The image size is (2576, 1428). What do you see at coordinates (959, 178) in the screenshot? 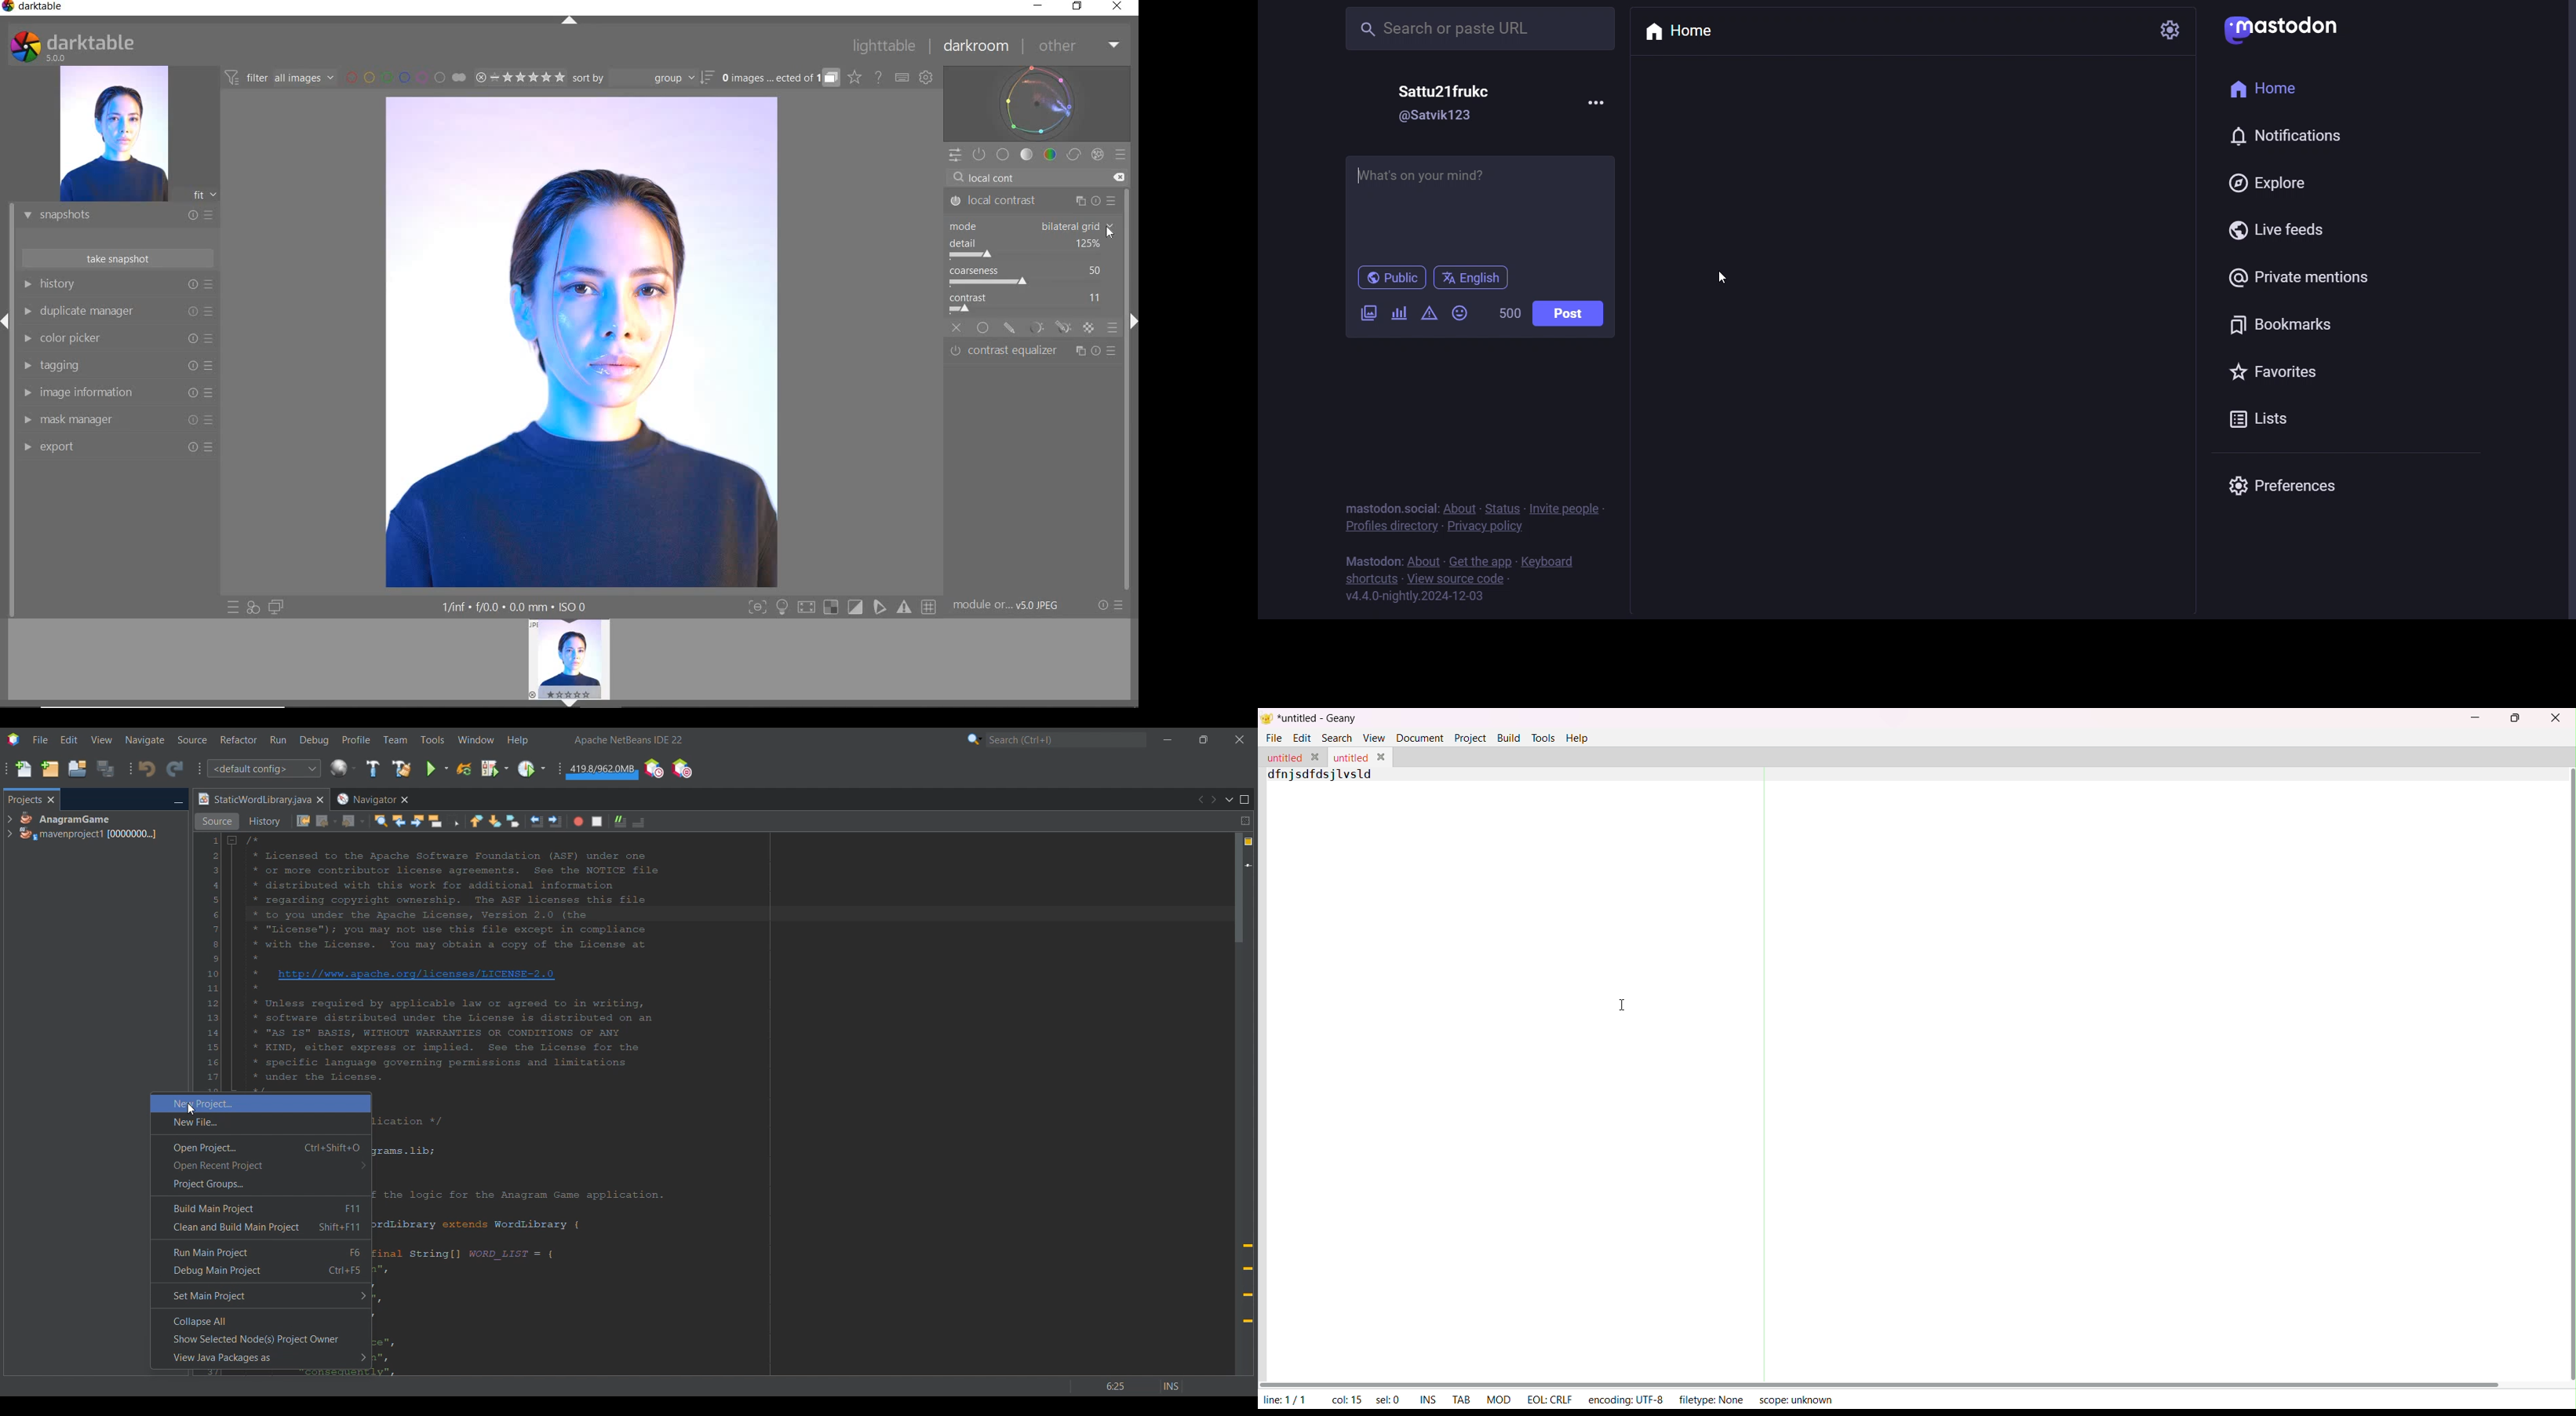
I see `Search` at bounding box center [959, 178].